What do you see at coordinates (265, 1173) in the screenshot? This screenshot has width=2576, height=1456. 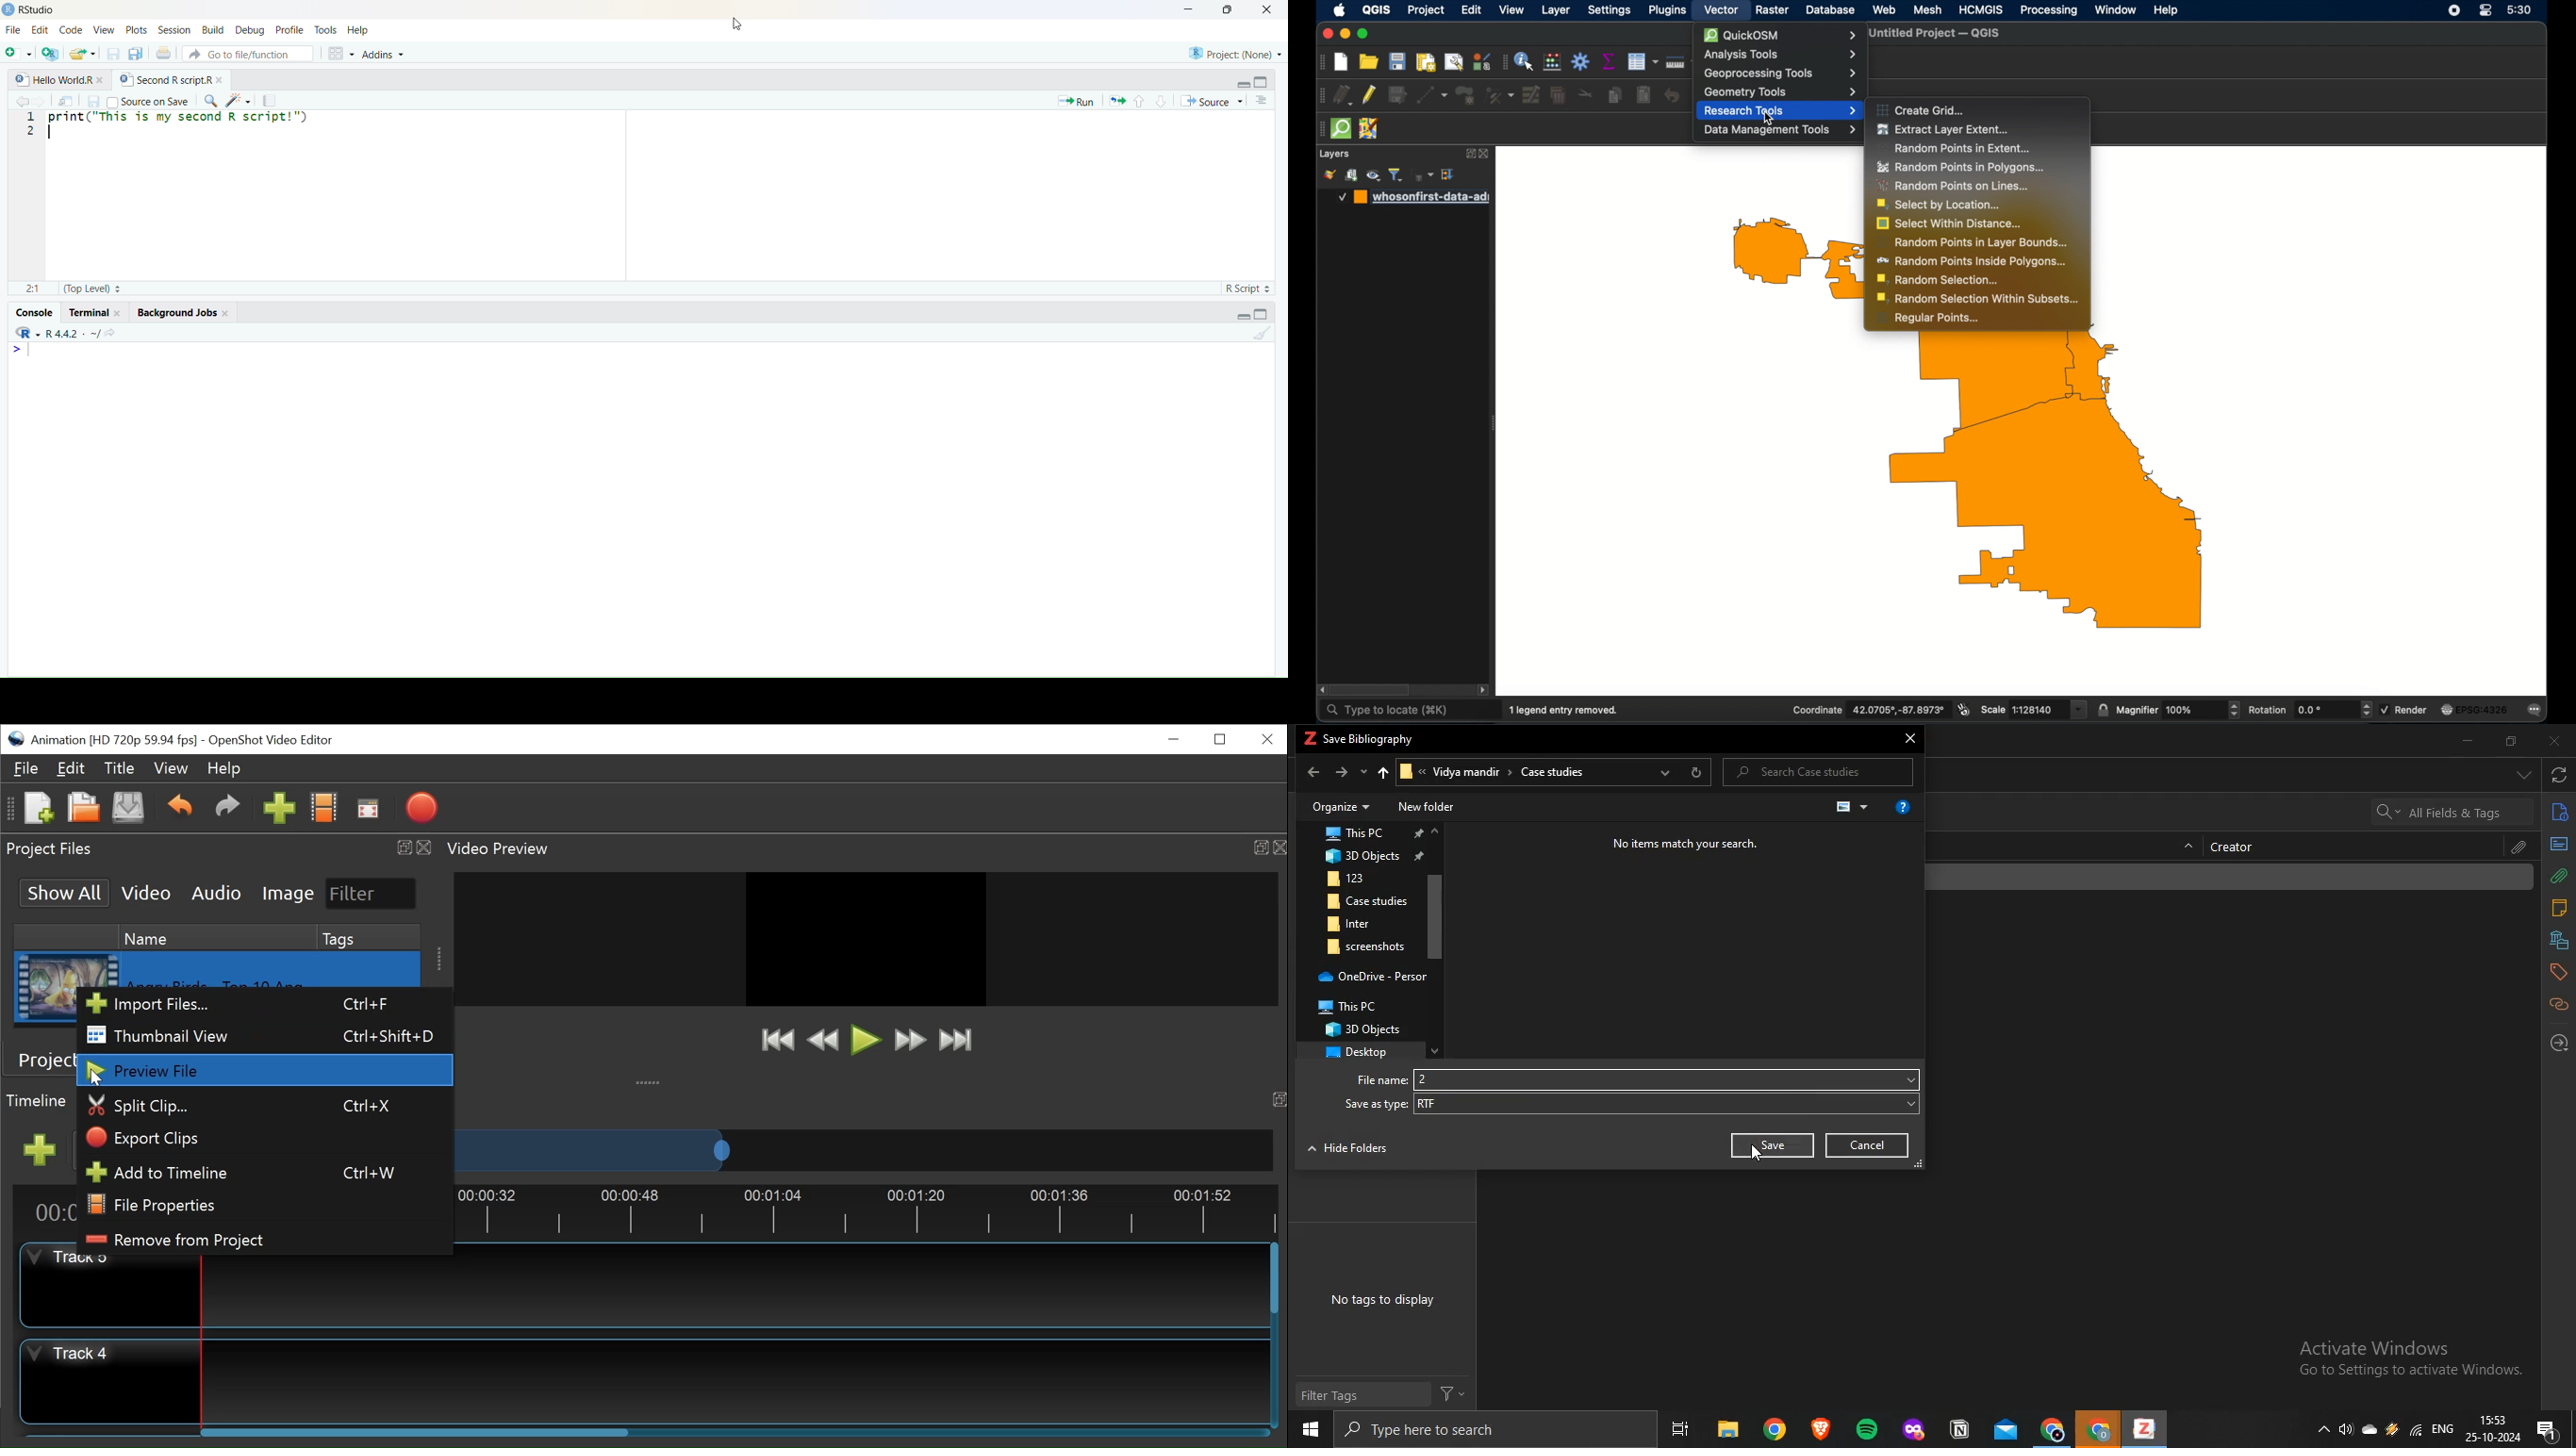 I see `Add to Timeline` at bounding box center [265, 1173].